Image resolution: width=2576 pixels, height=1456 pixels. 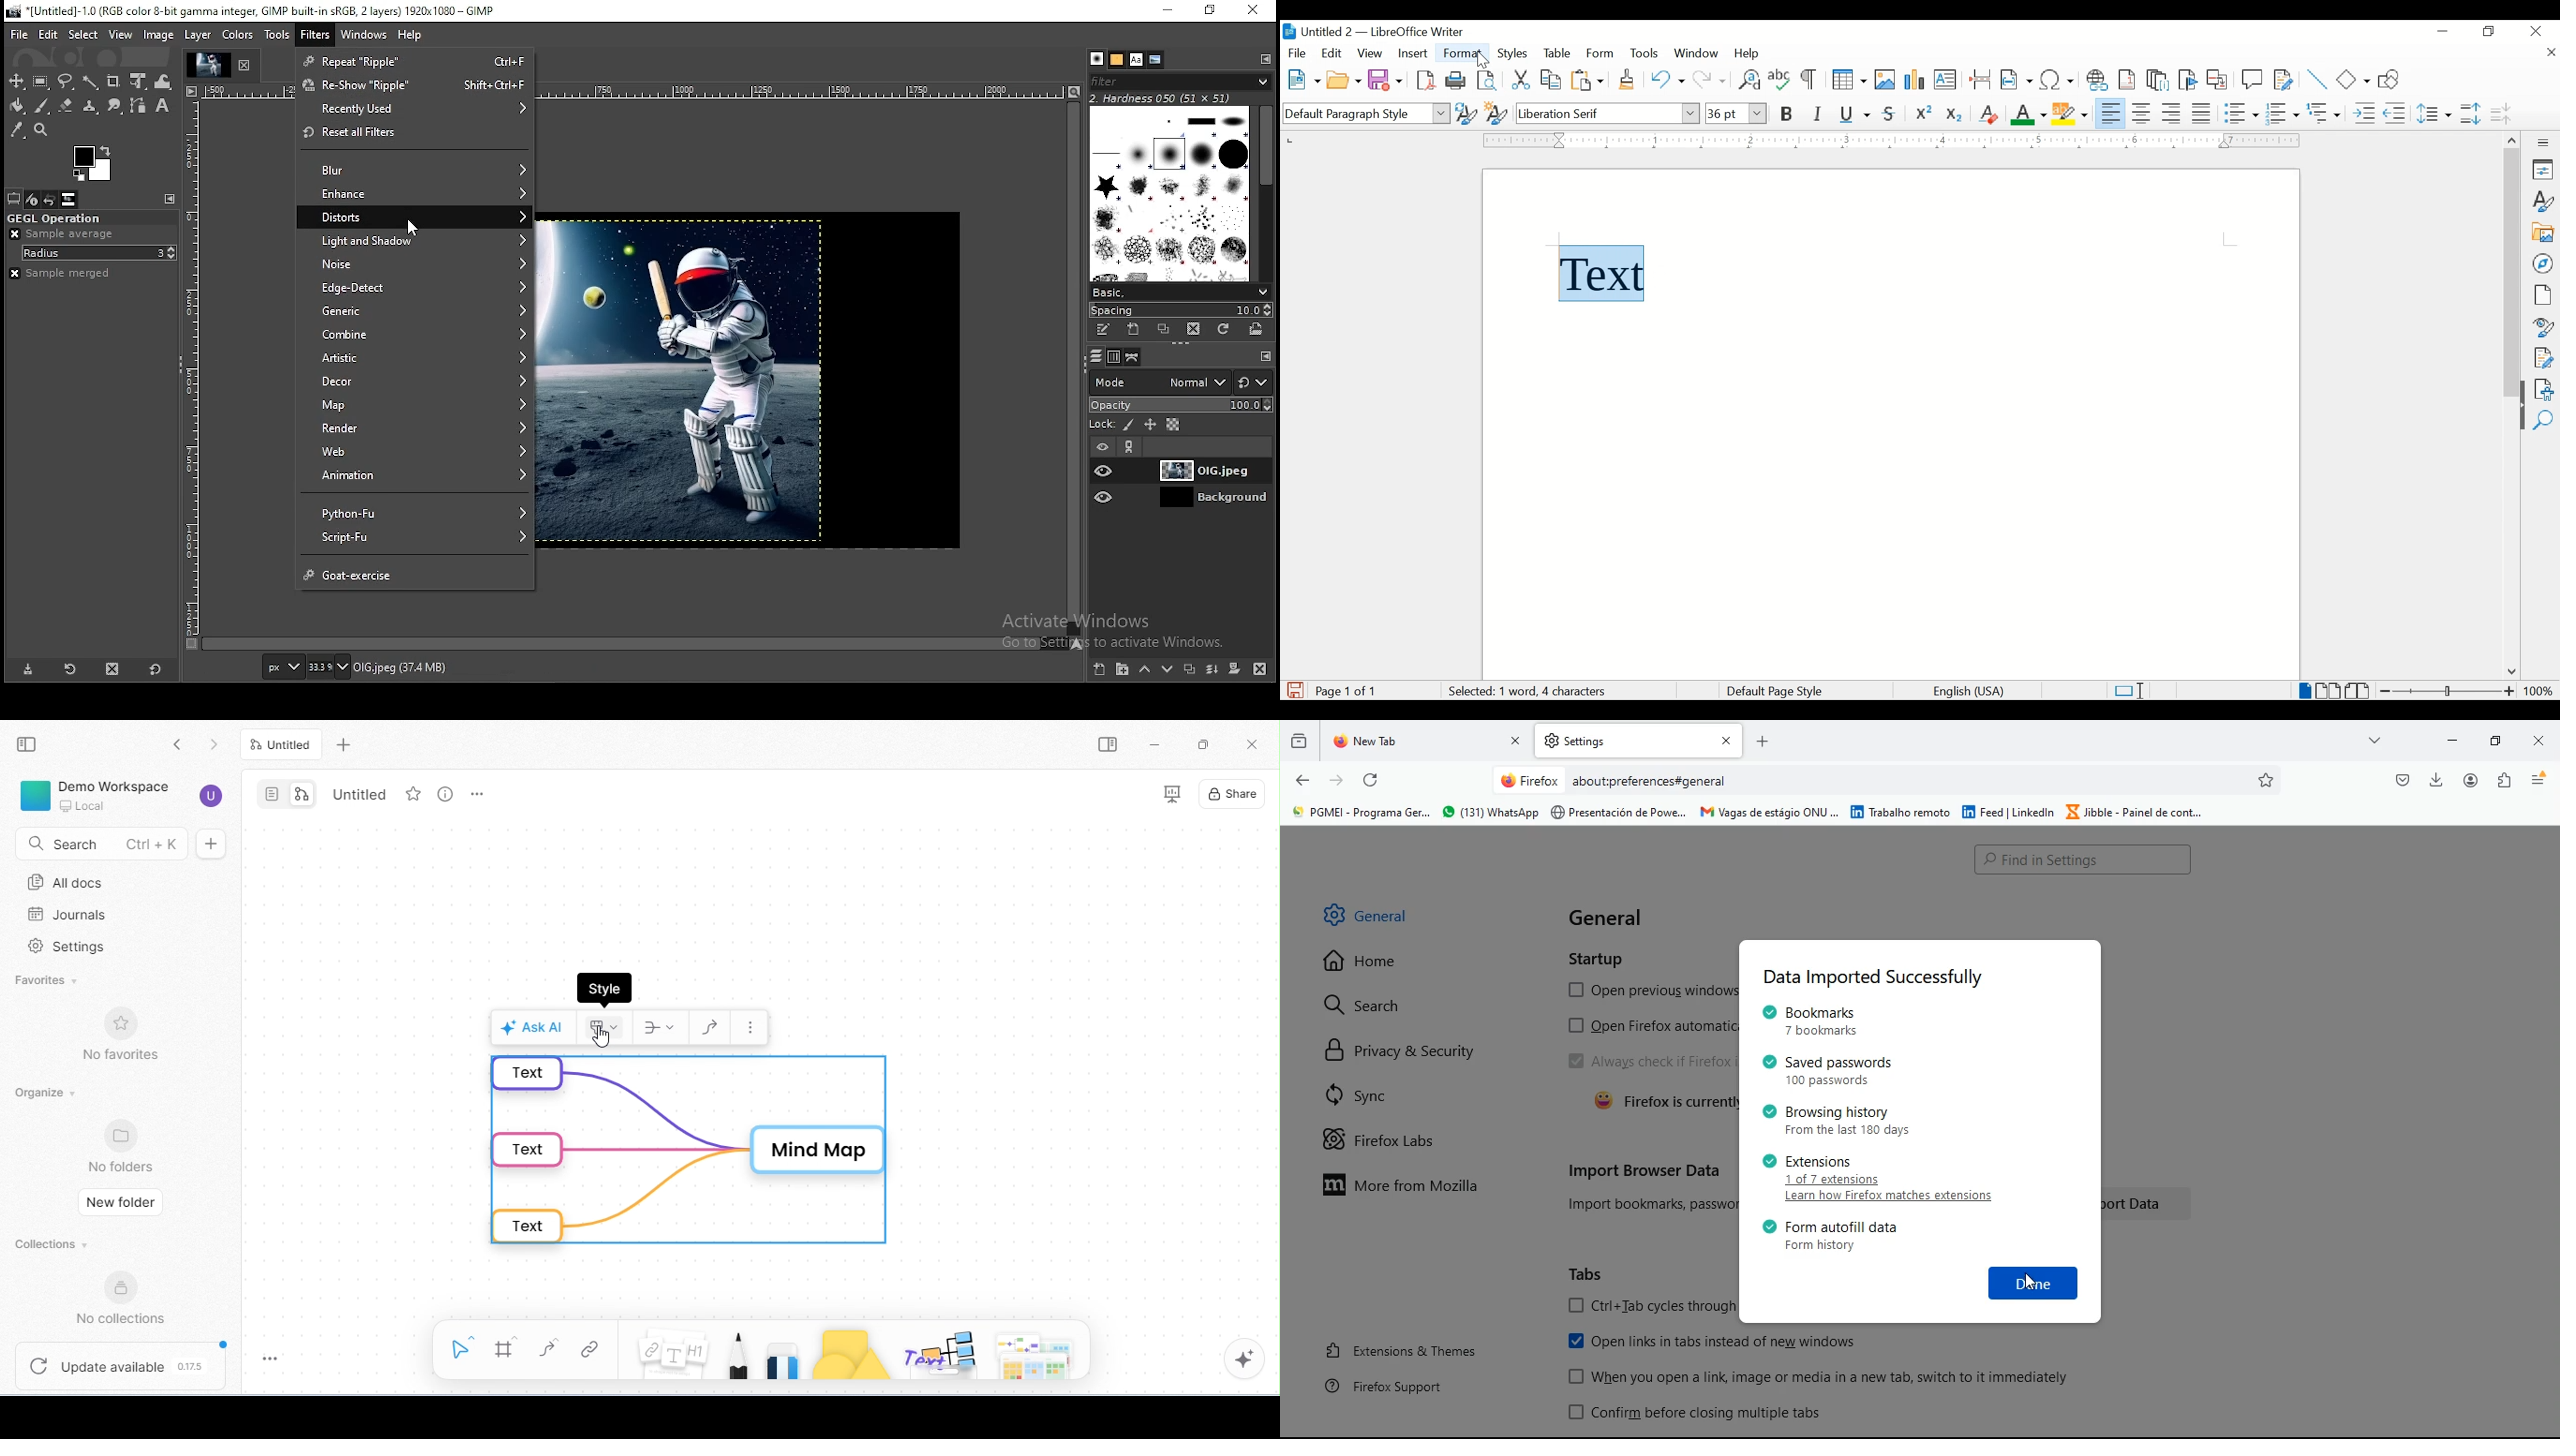 What do you see at coordinates (2009, 811) in the screenshot?
I see `feed | Linkedin` at bounding box center [2009, 811].